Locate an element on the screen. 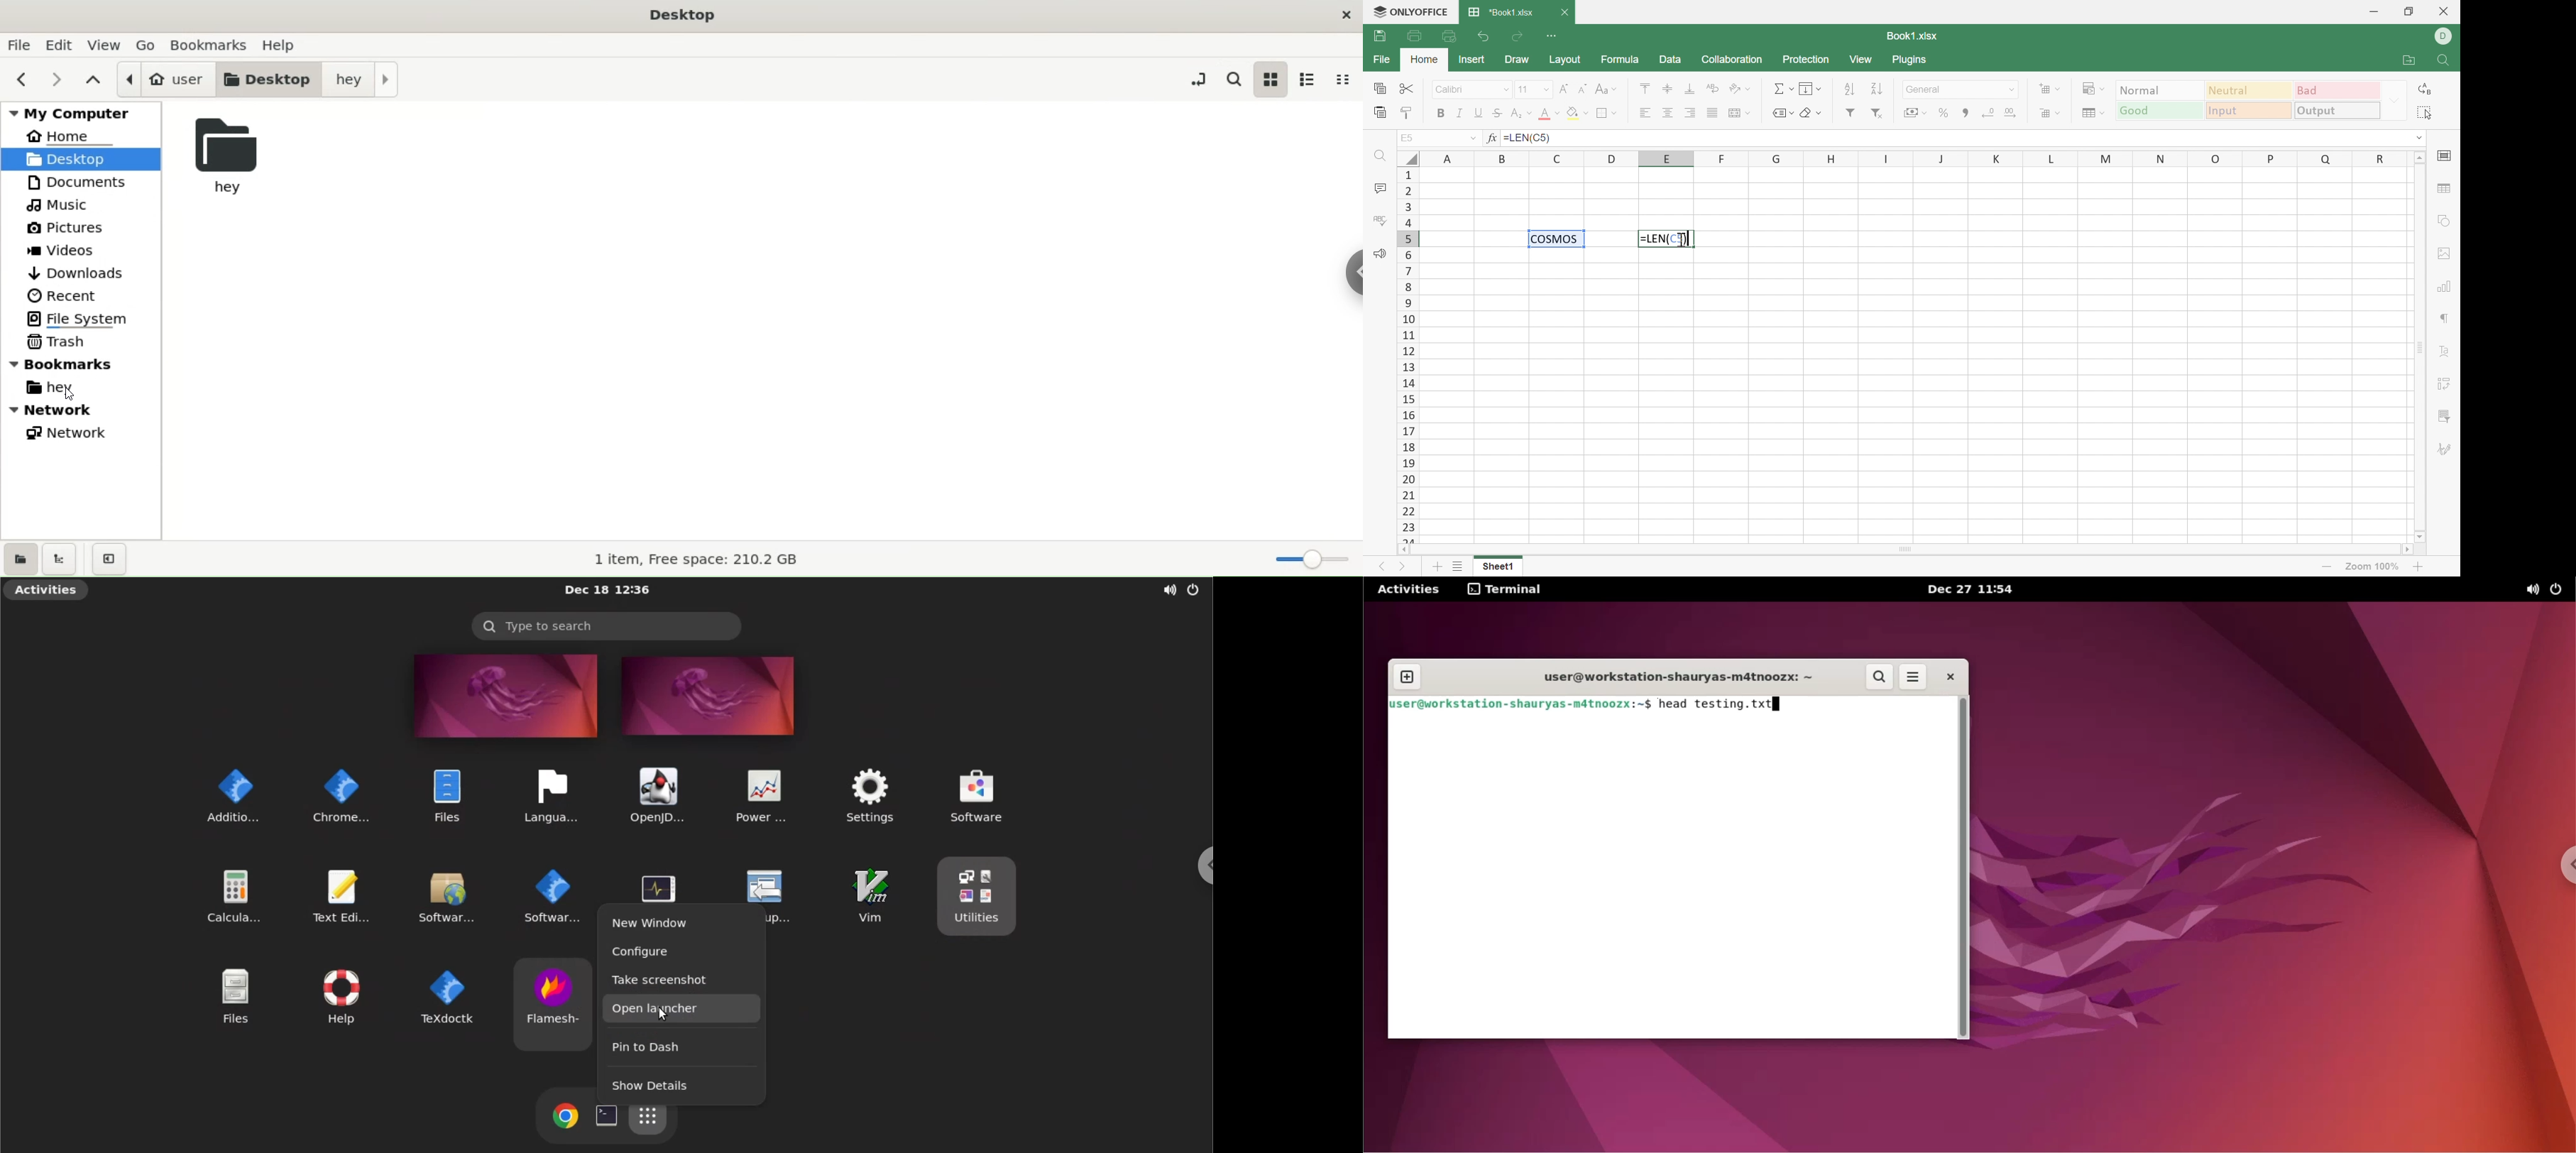  hey is located at coordinates (87, 389).